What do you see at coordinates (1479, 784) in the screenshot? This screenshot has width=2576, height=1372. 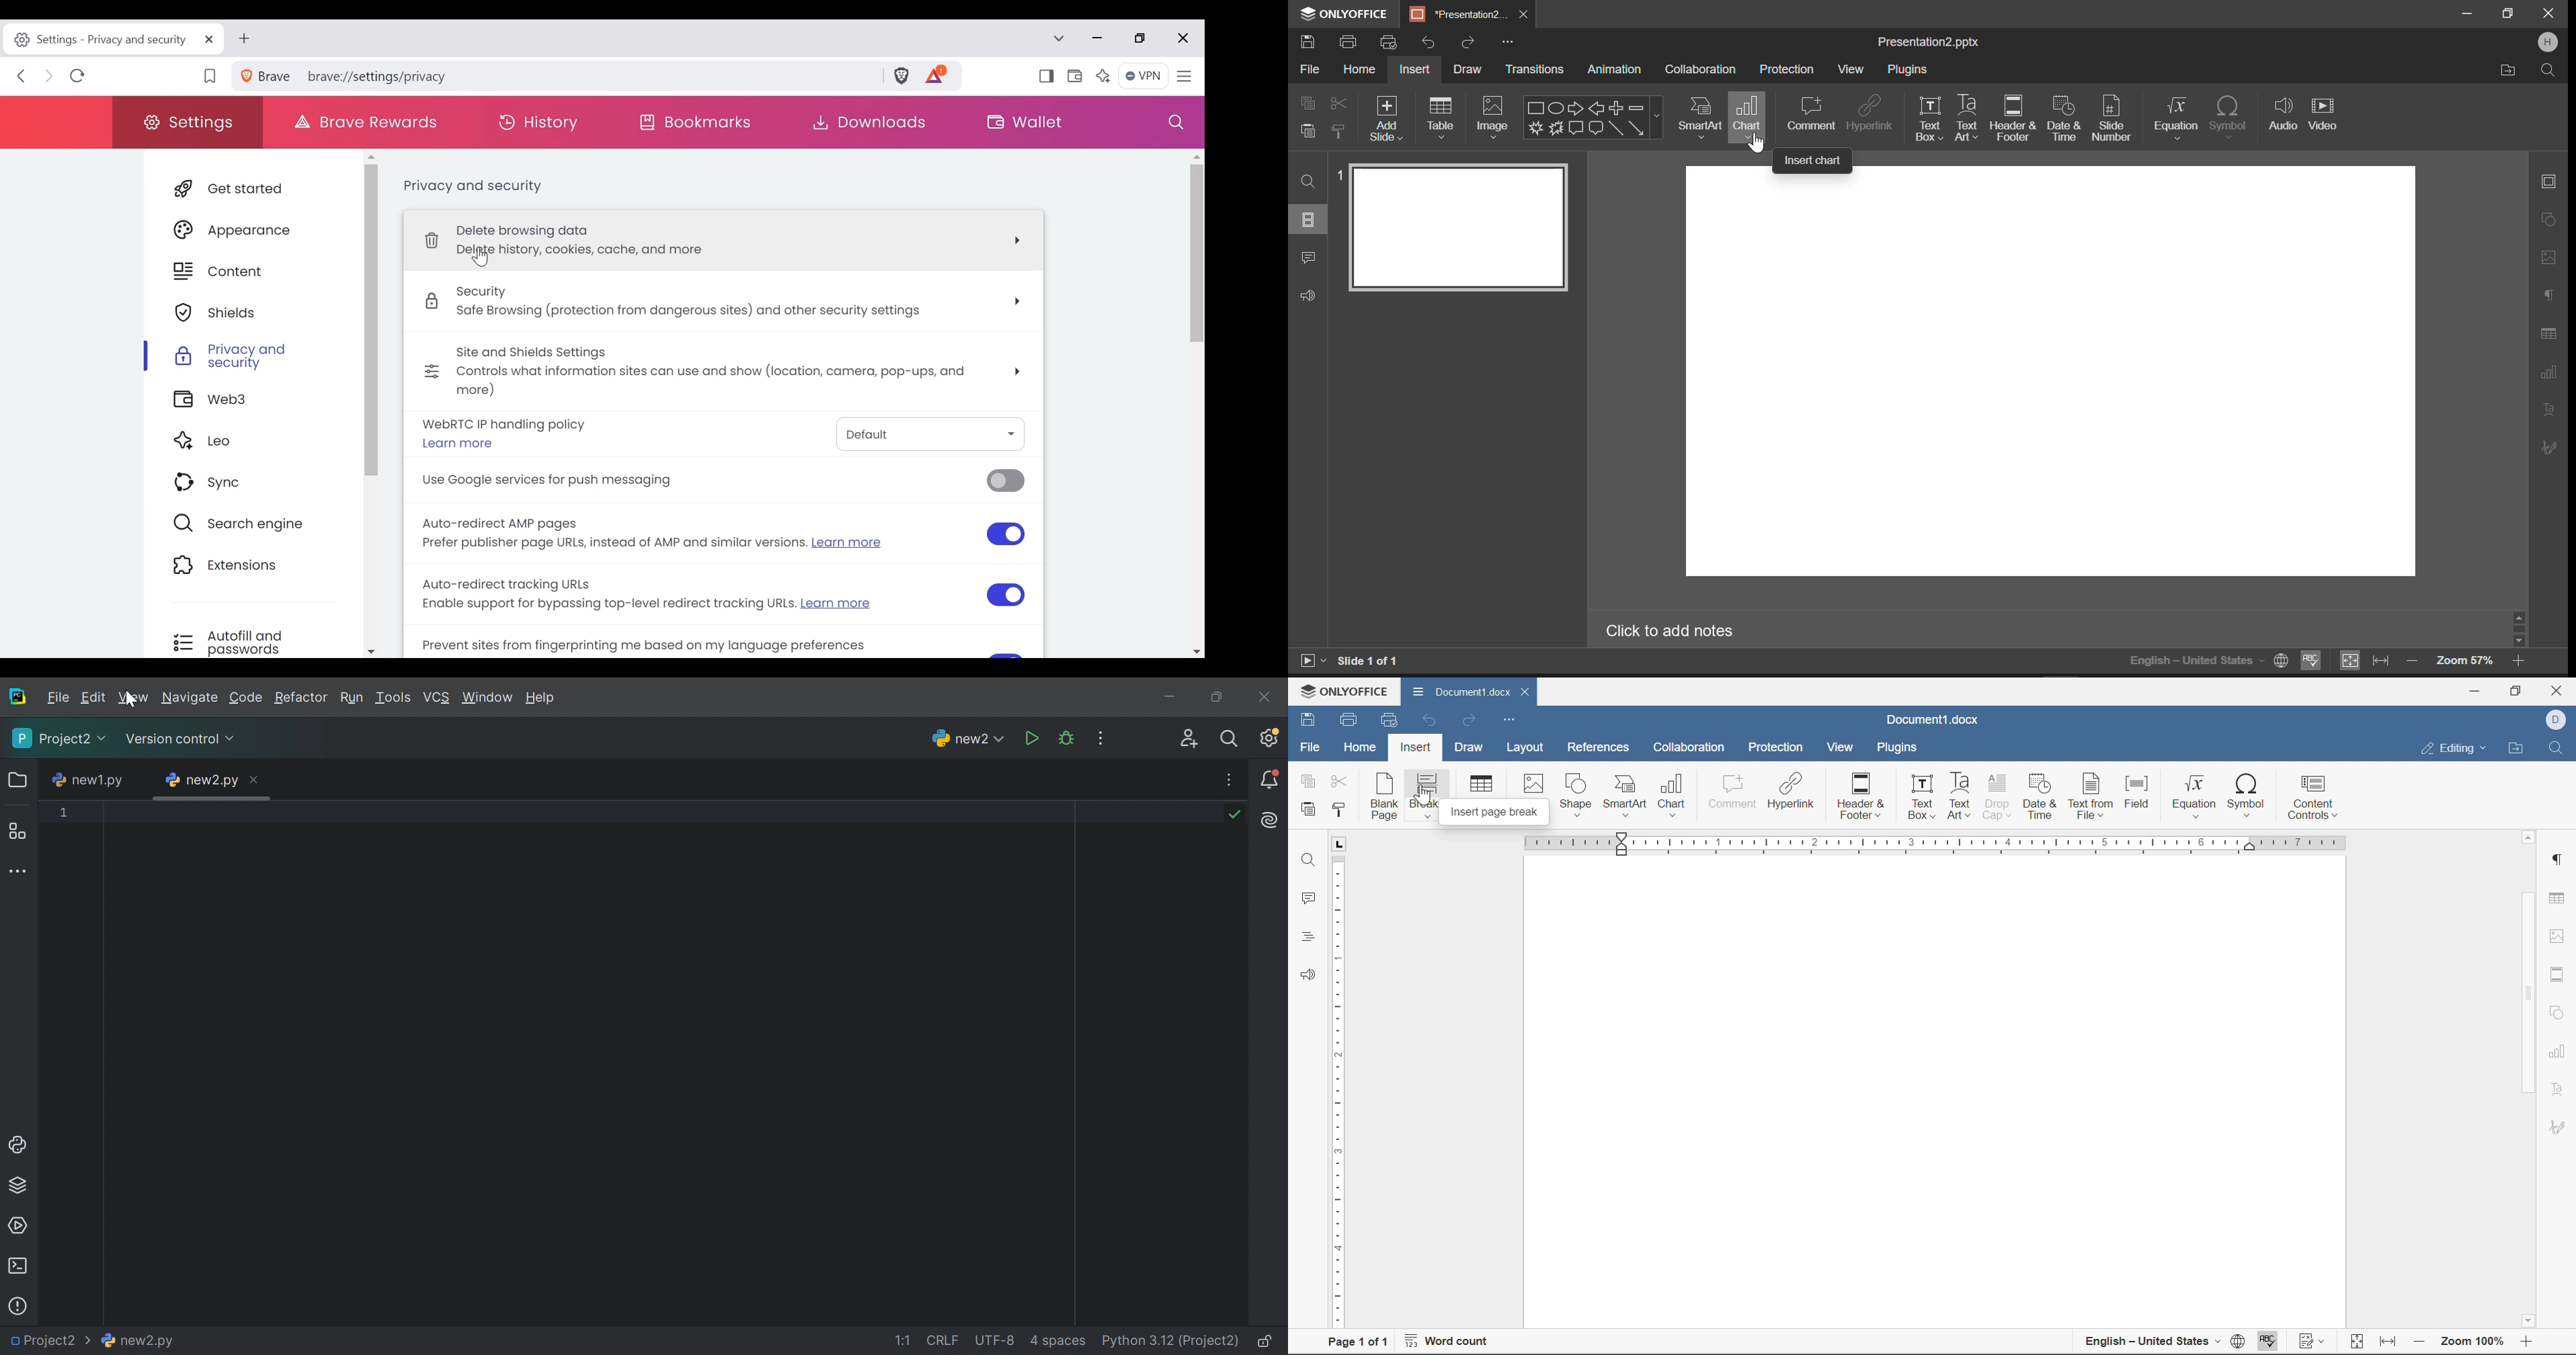 I see `Insert table` at bounding box center [1479, 784].